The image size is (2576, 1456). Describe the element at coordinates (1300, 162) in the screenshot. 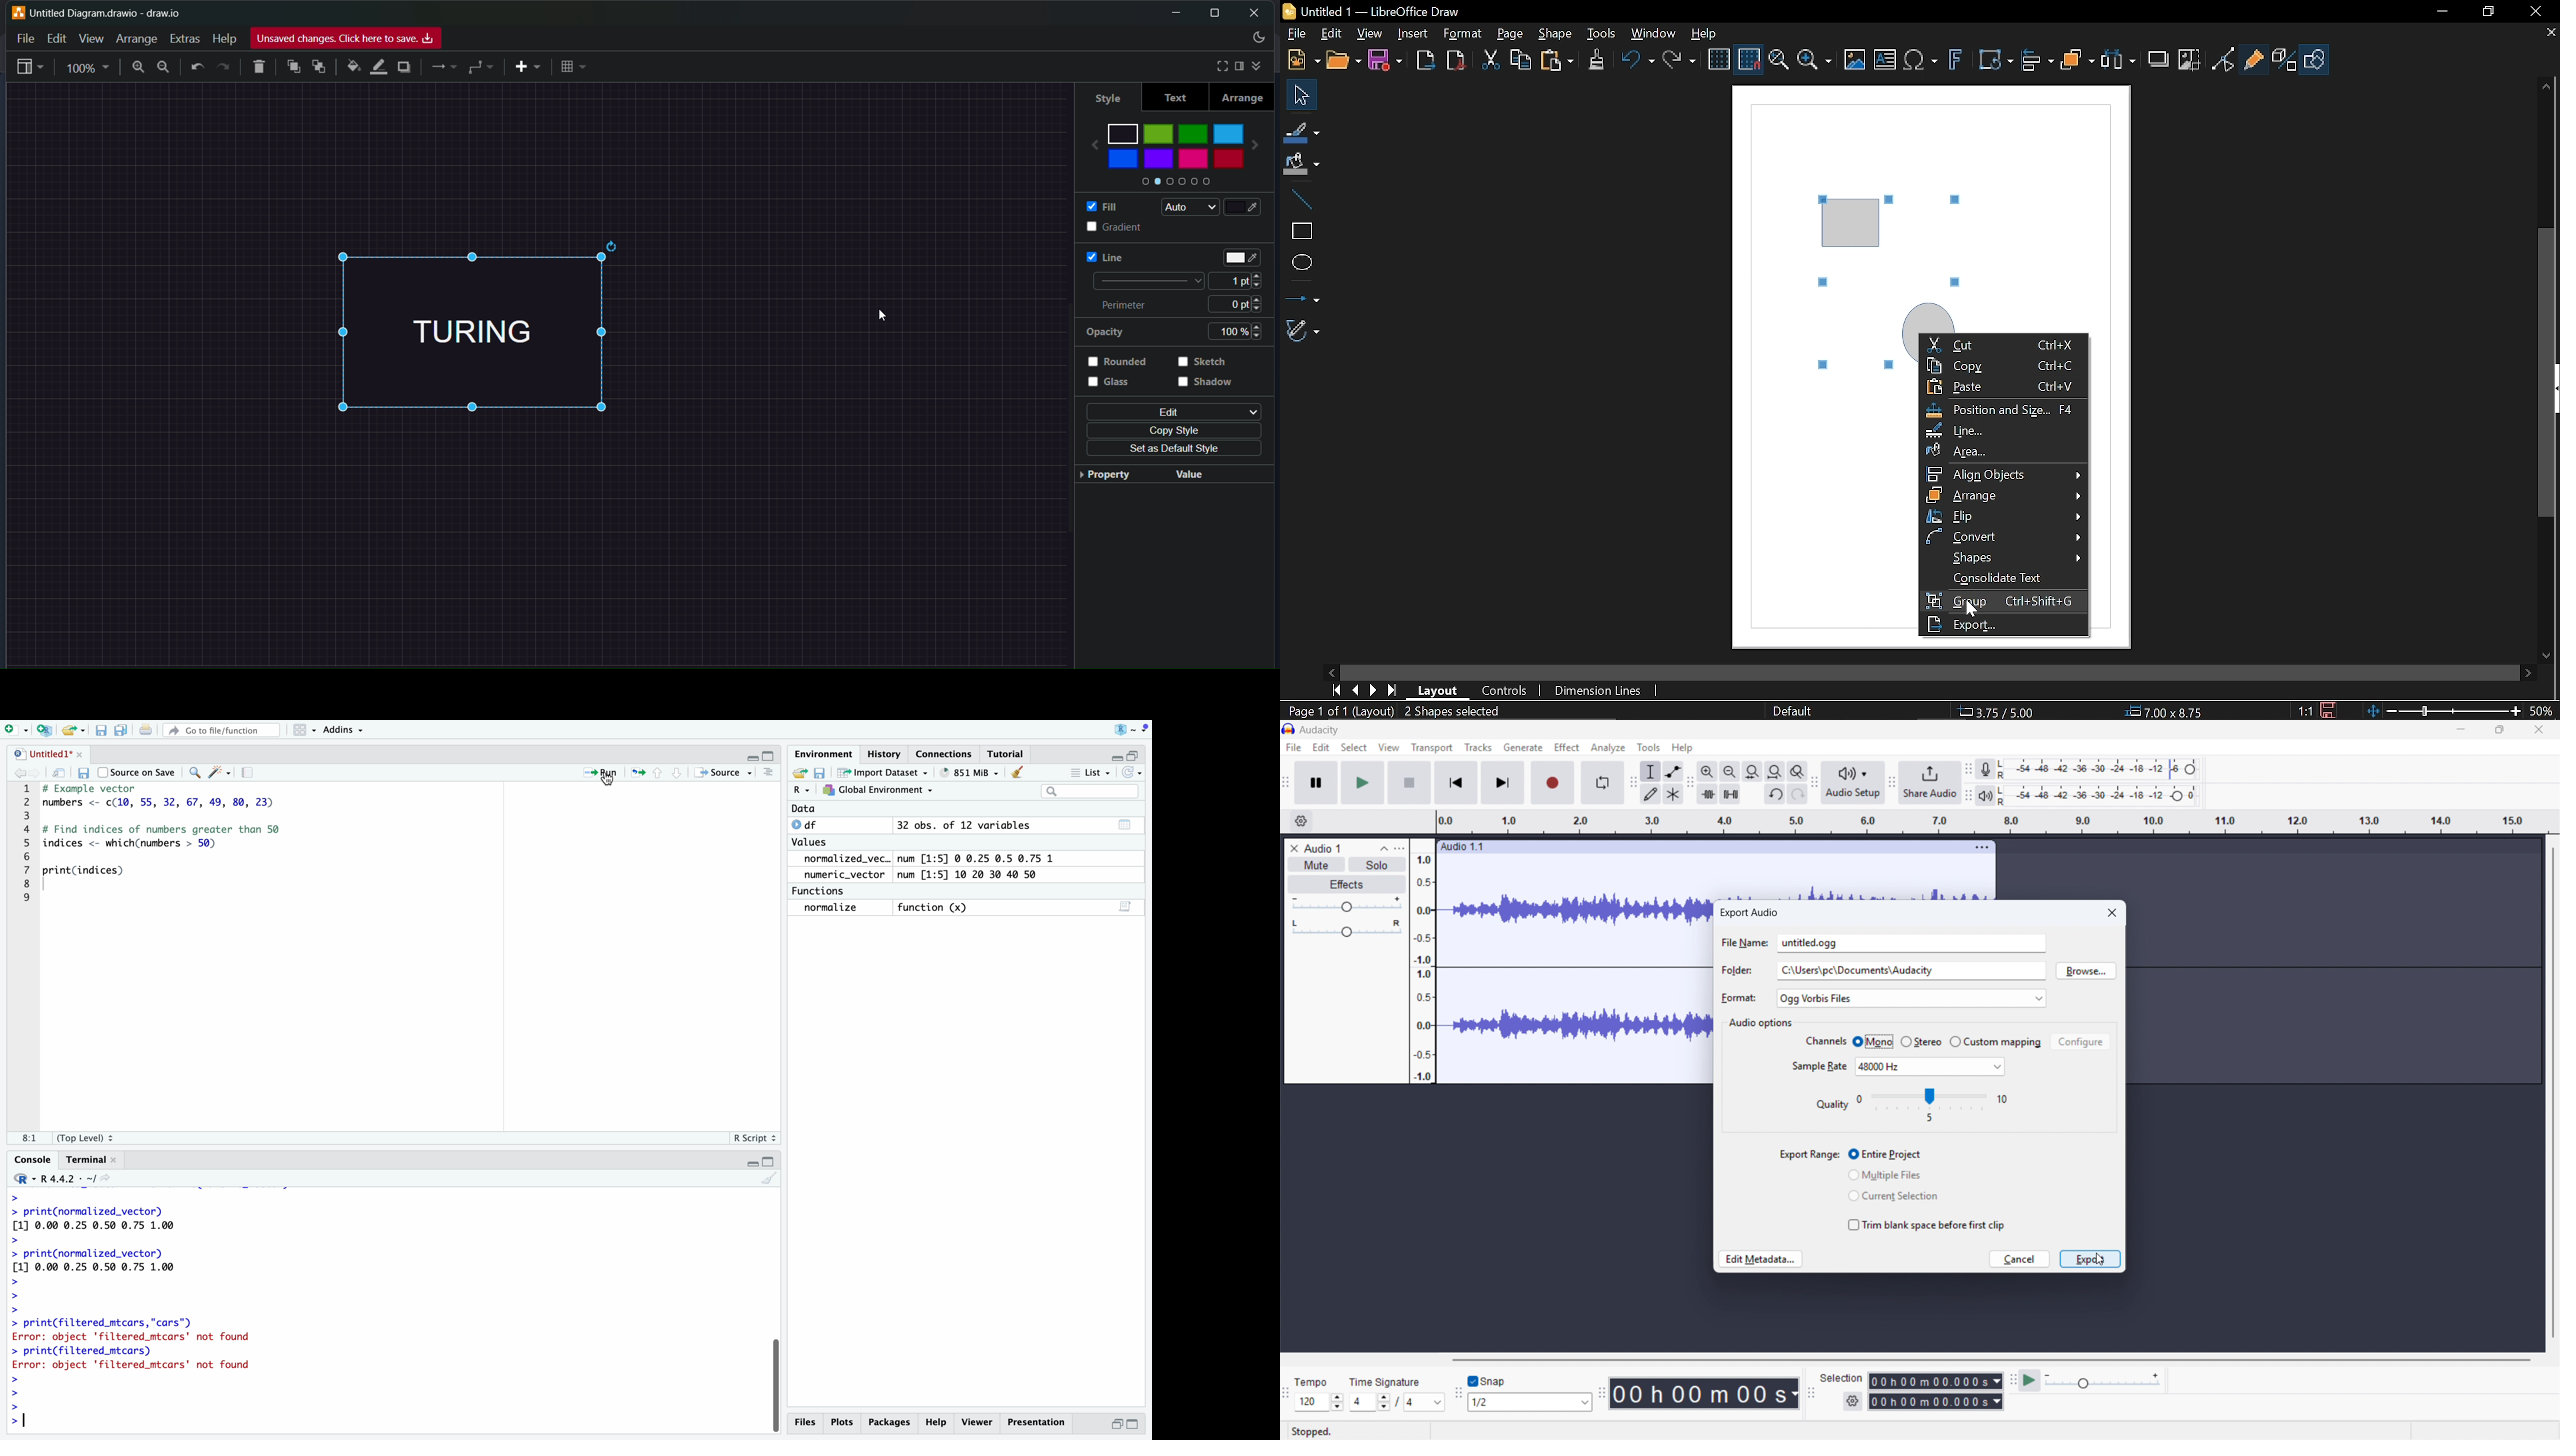

I see `Fill color` at that location.